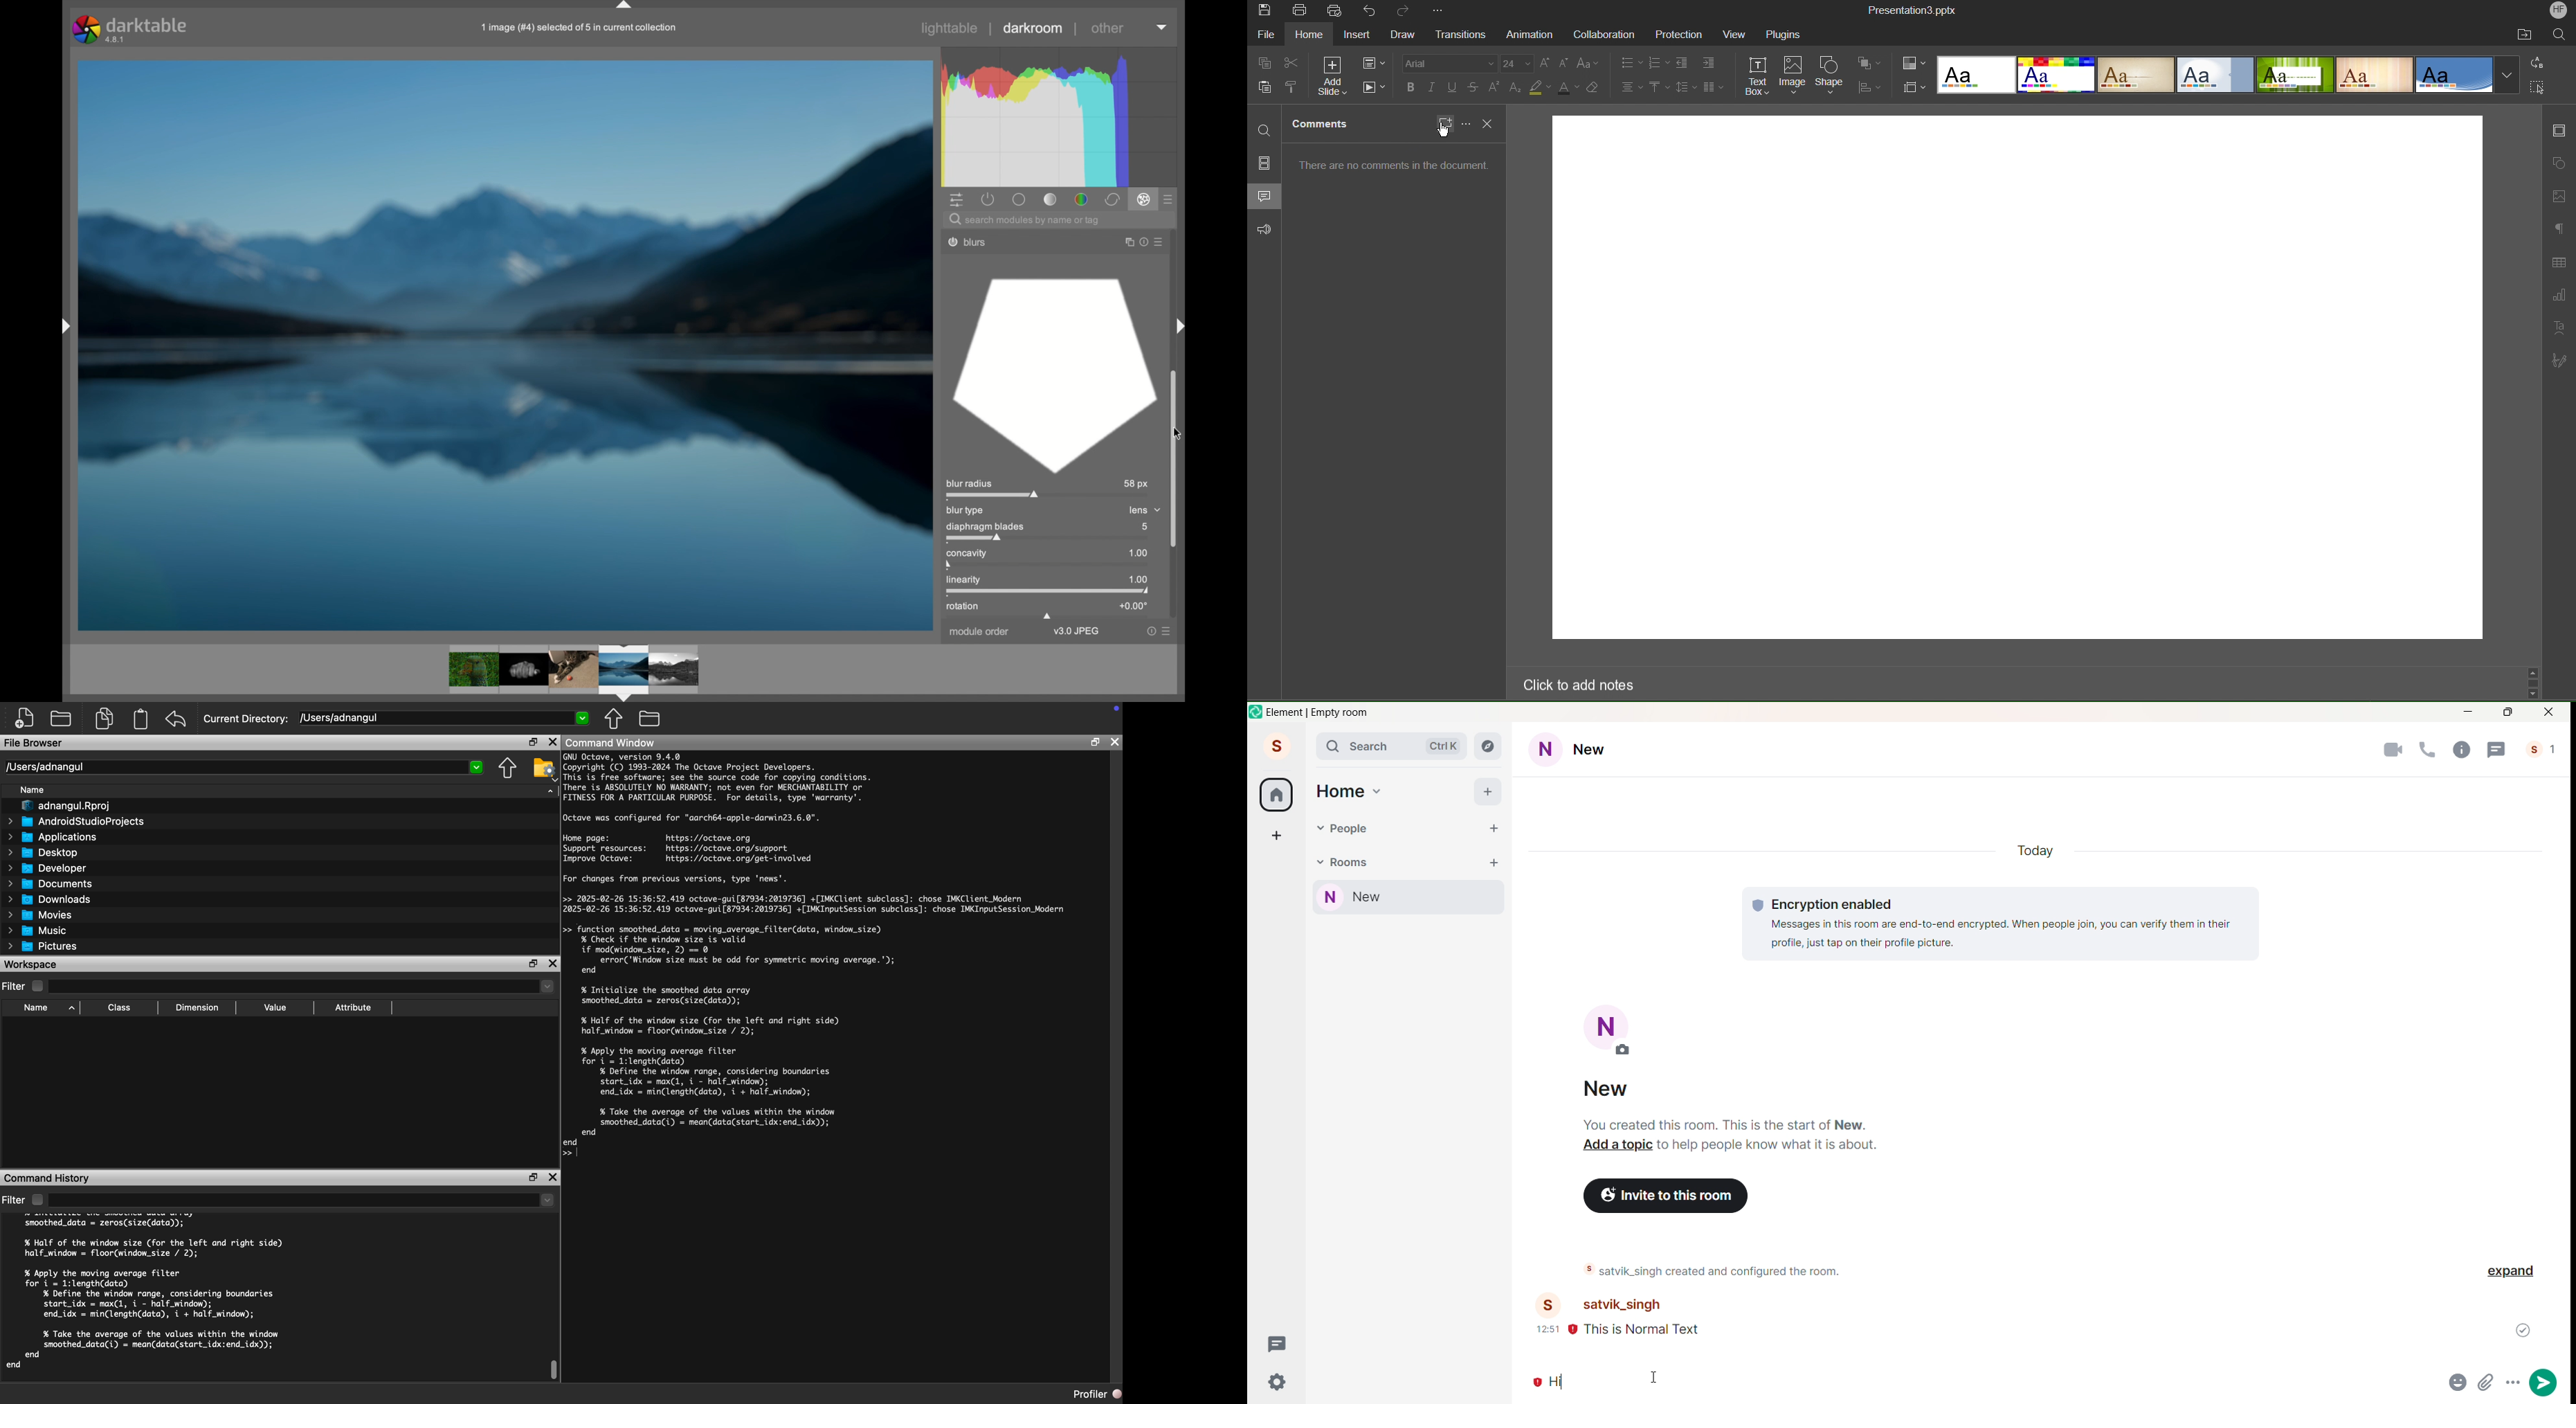  What do you see at coordinates (2525, 1330) in the screenshot?
I see `Message sent` at bounding box center [2525, 1330].